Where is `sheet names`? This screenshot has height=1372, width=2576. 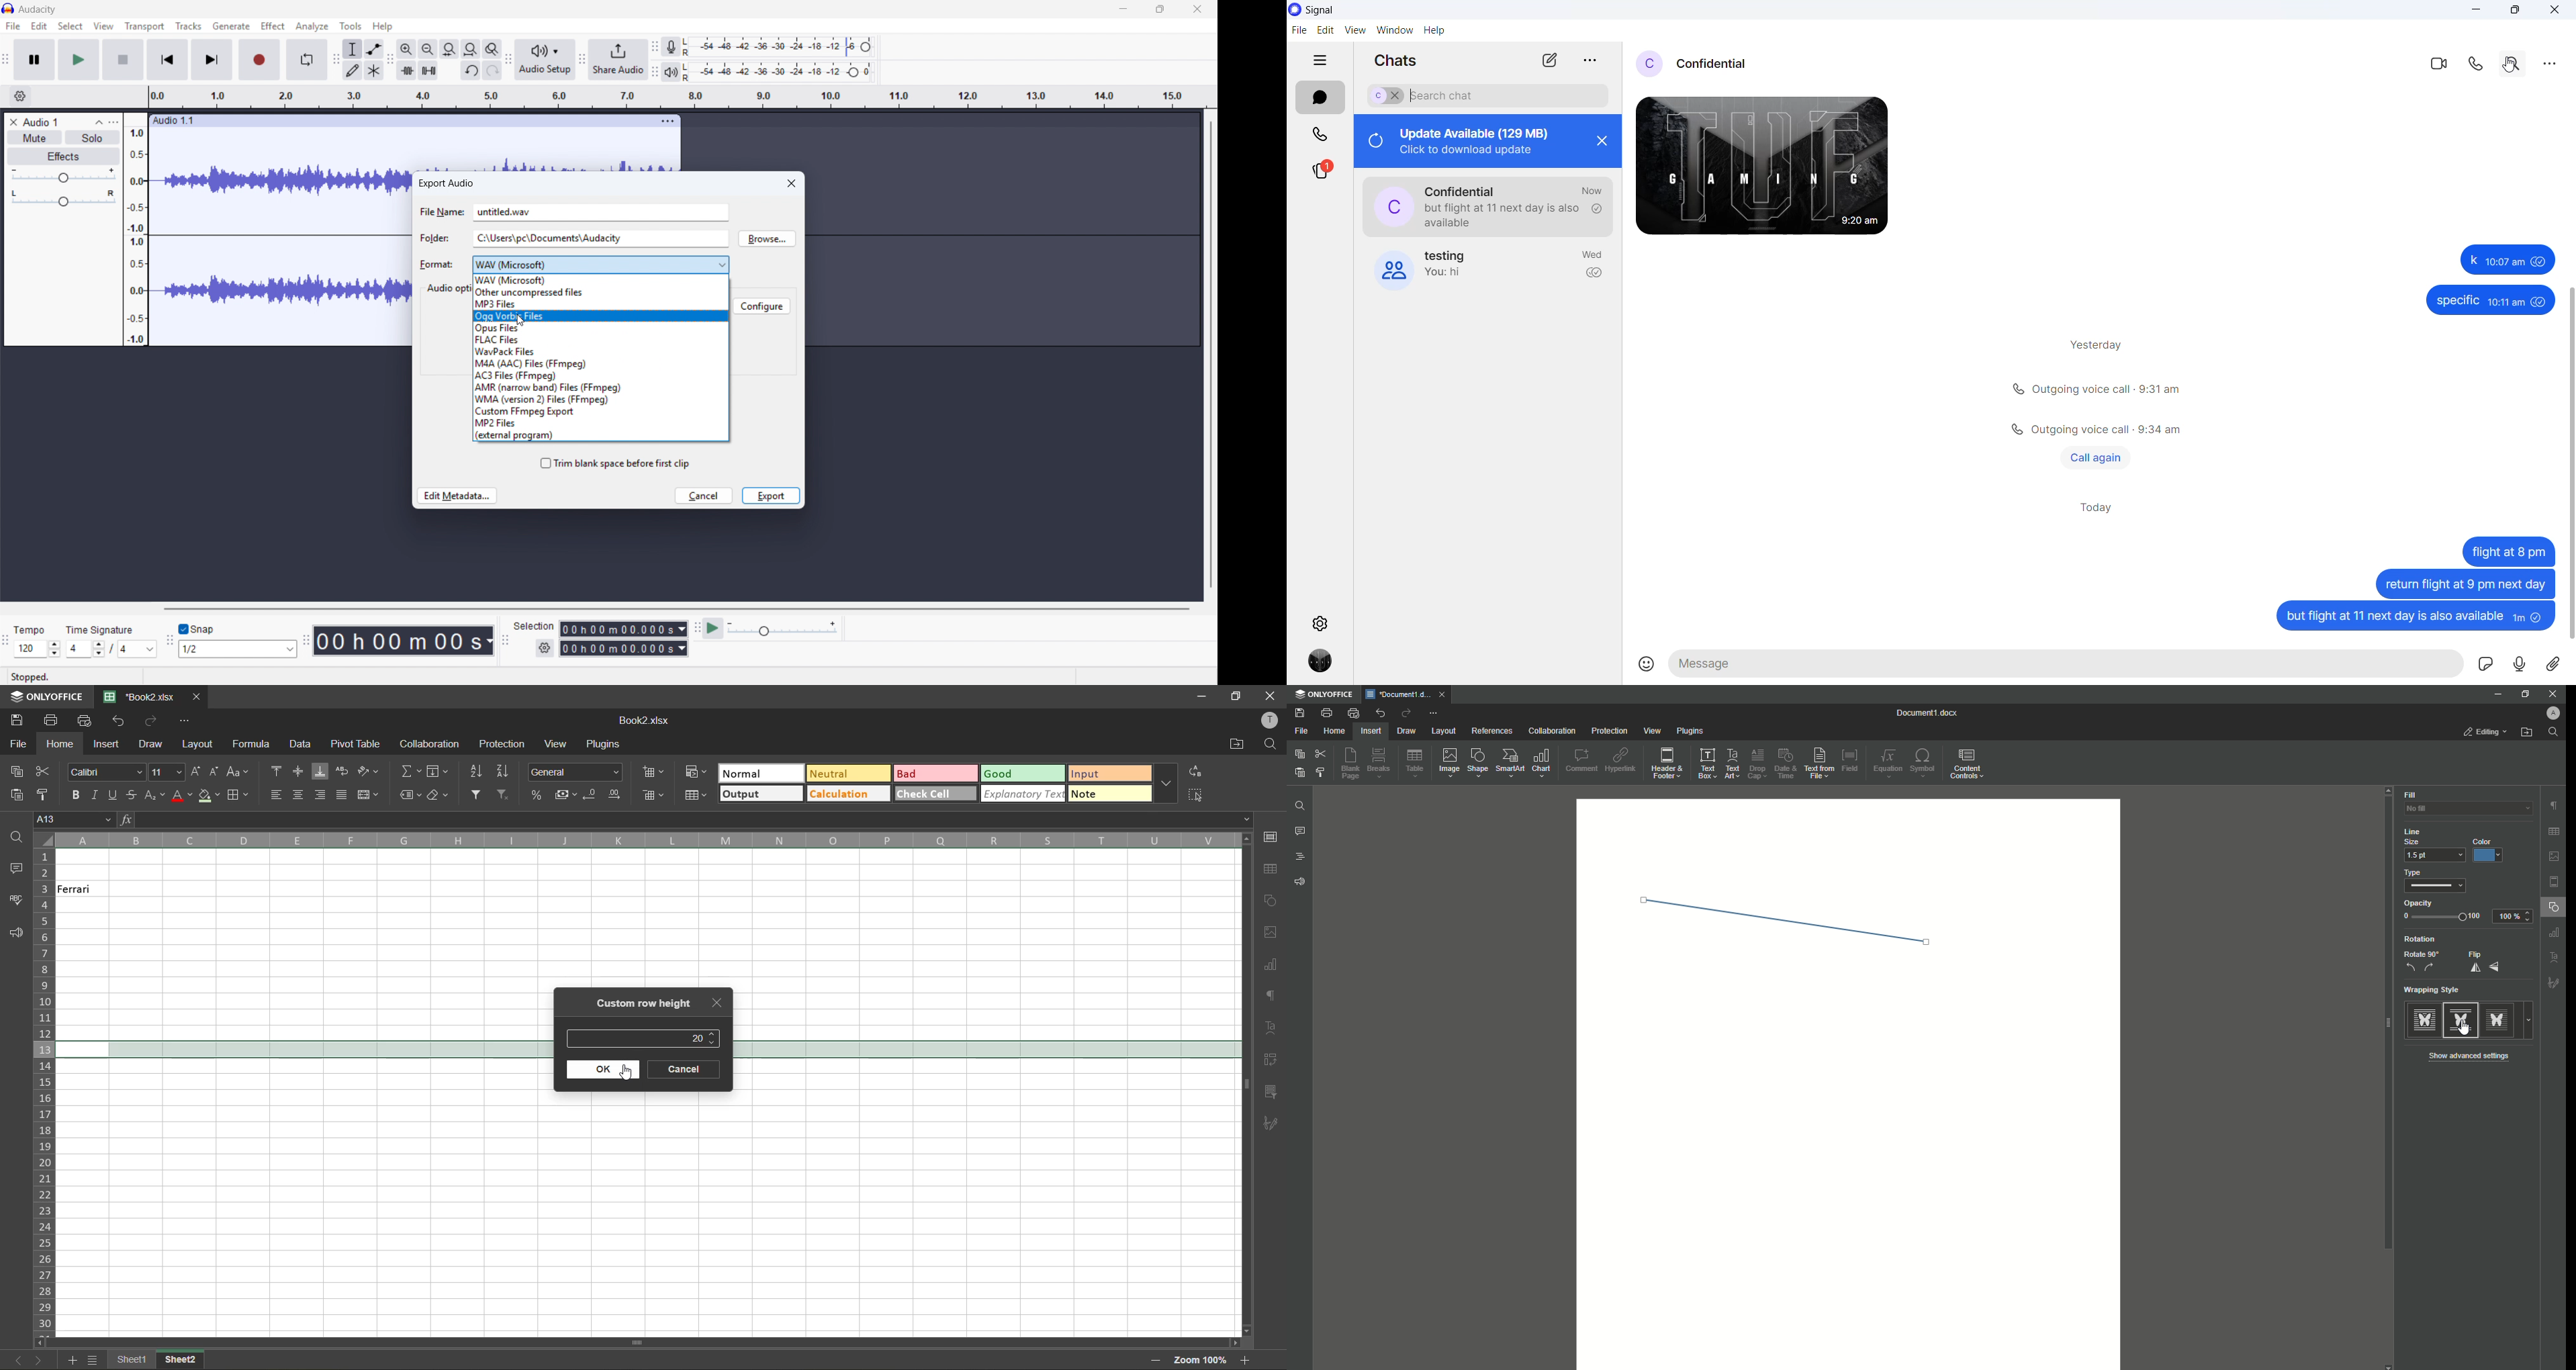 sheet names is located at coordinates (135, 1360).